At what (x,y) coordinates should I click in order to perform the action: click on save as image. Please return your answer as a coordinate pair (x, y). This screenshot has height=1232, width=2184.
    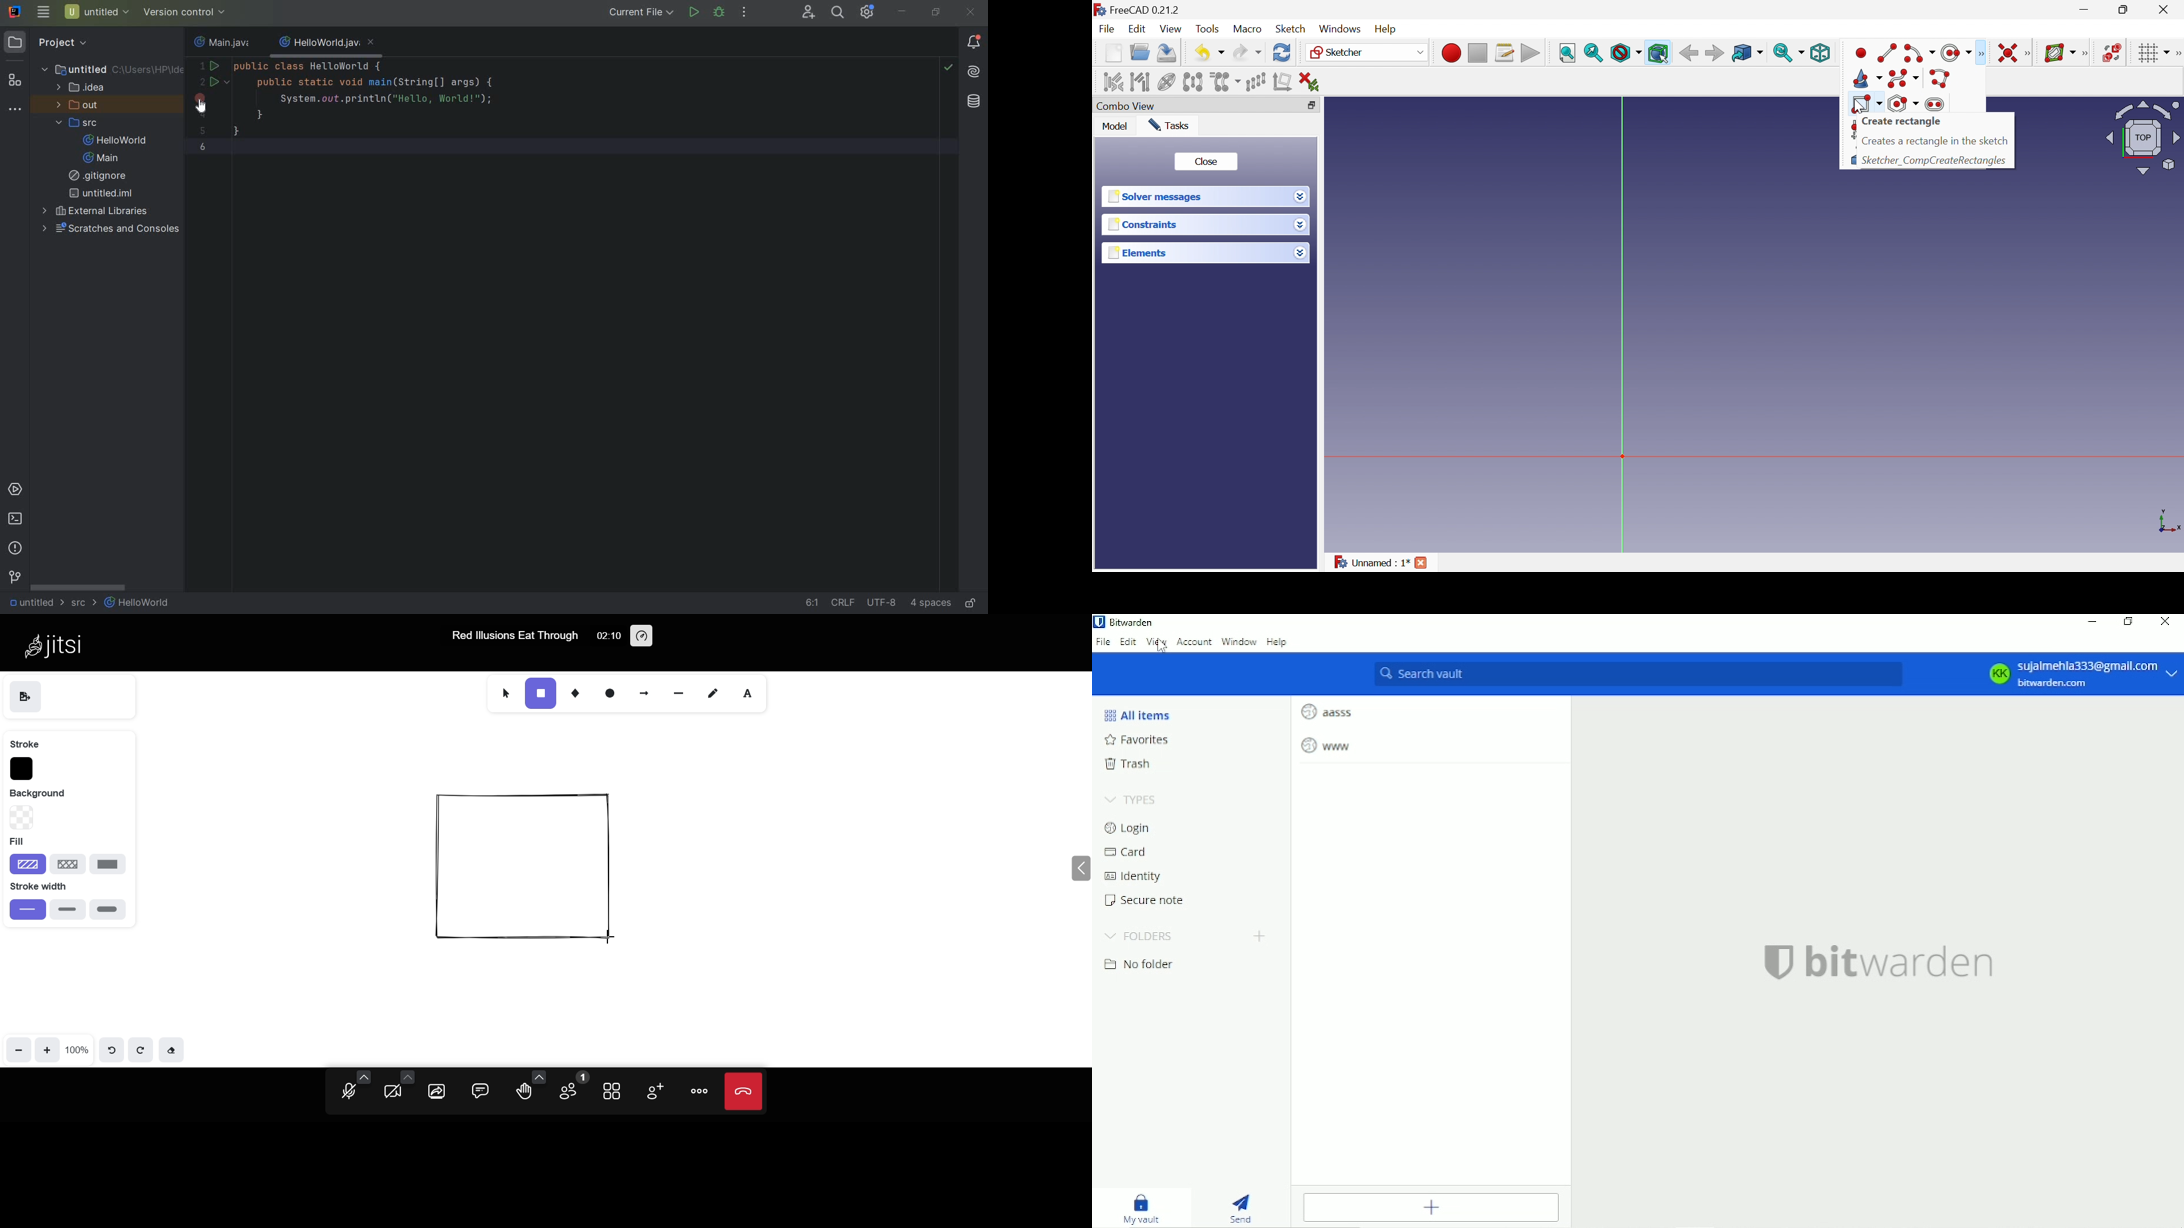
    Looking at the image, I should click on (28, 697).